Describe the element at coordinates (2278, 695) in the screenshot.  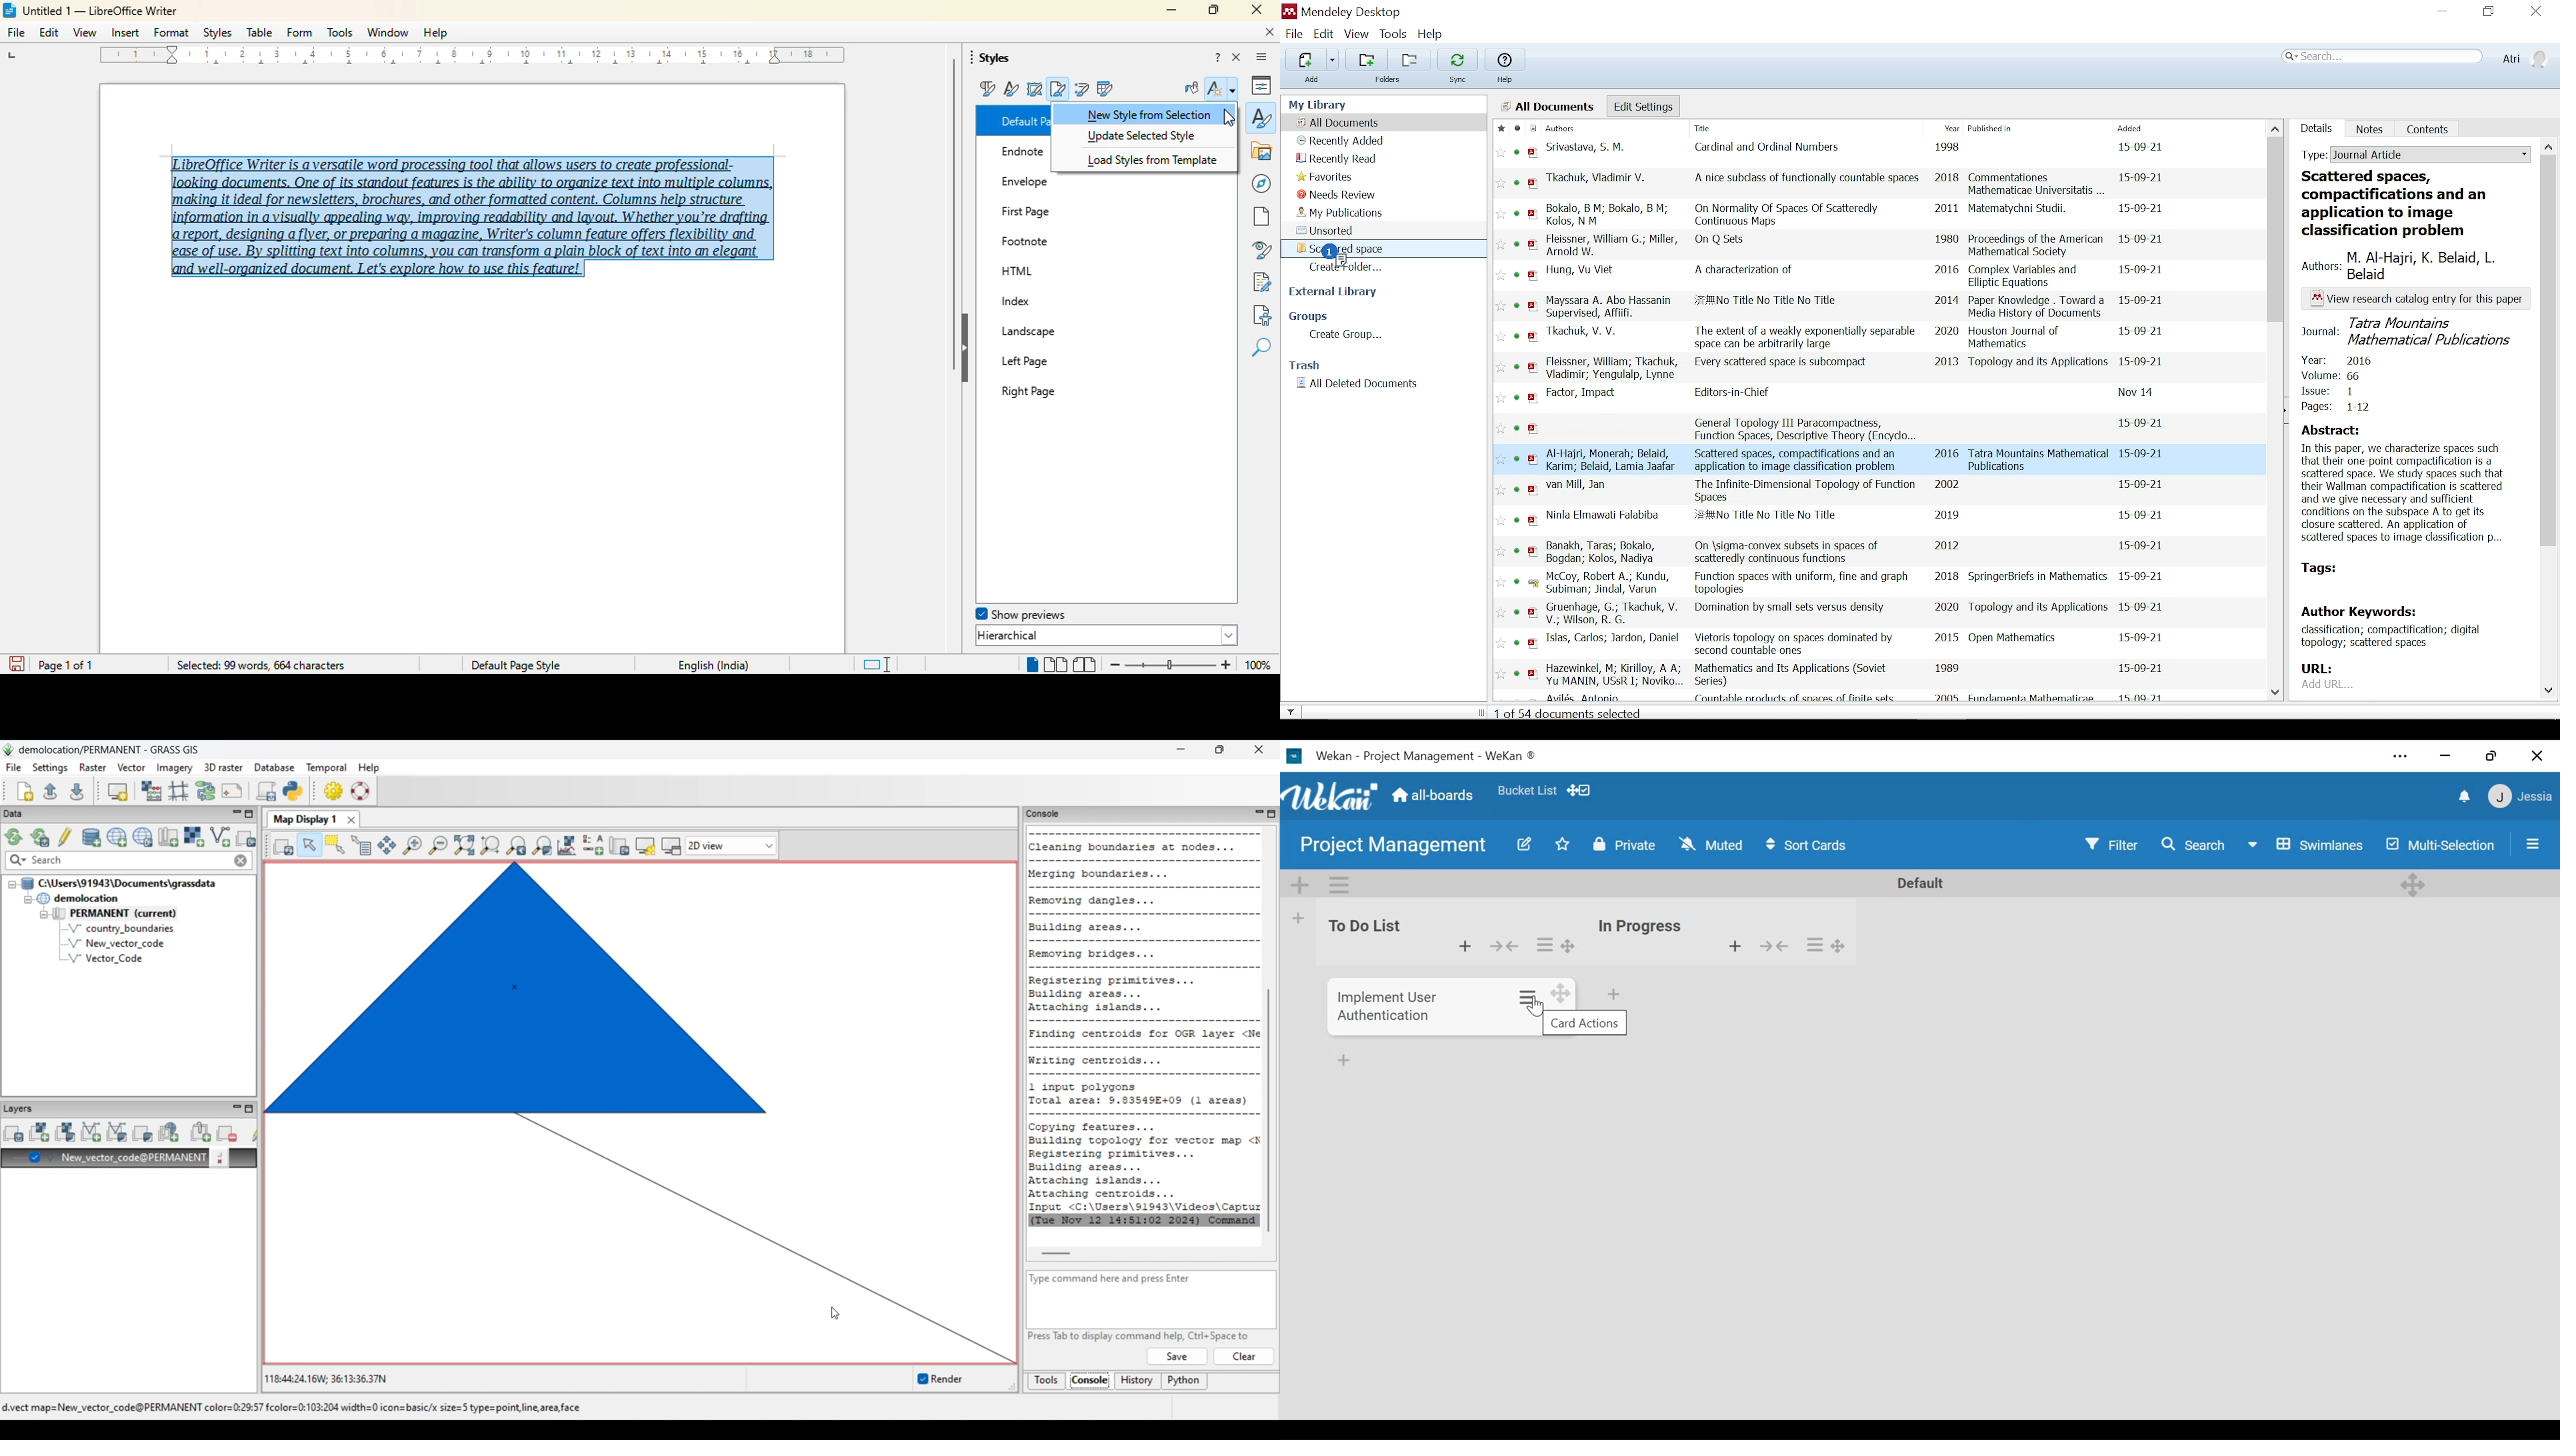
I see `Move down in all files` at that location.